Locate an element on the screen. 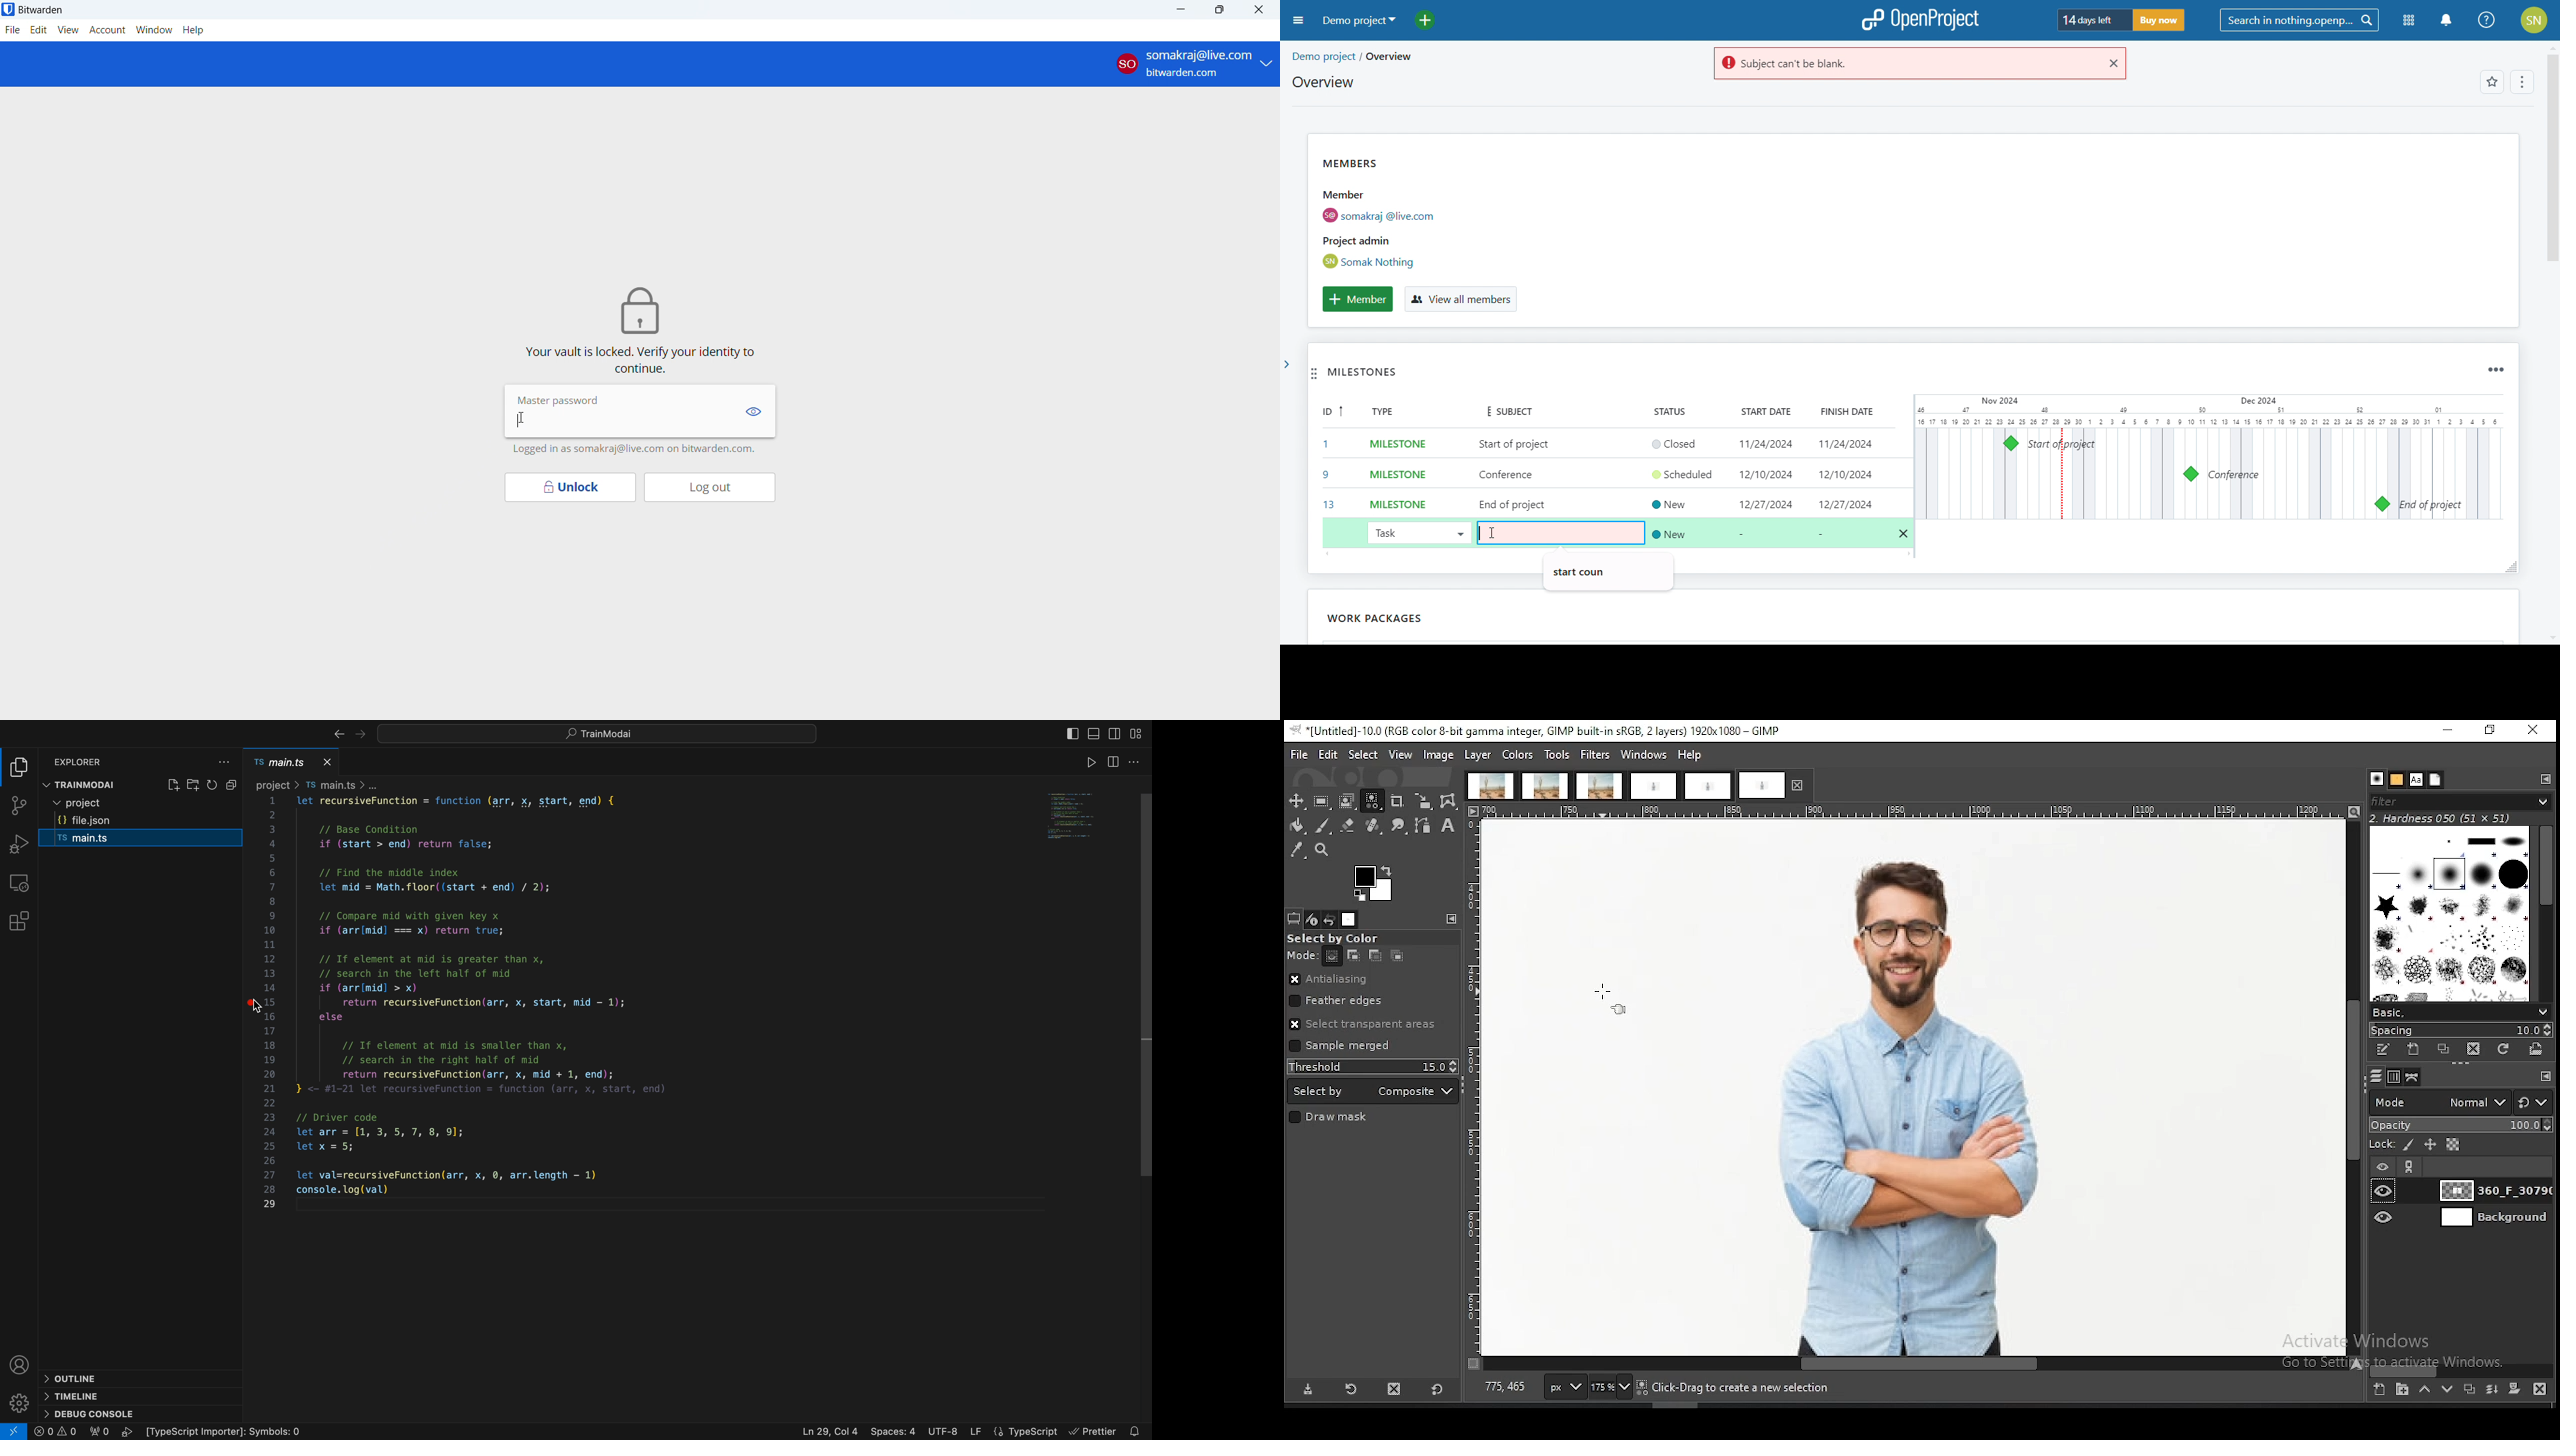  crop tool is located at coordinates (1397, 803).